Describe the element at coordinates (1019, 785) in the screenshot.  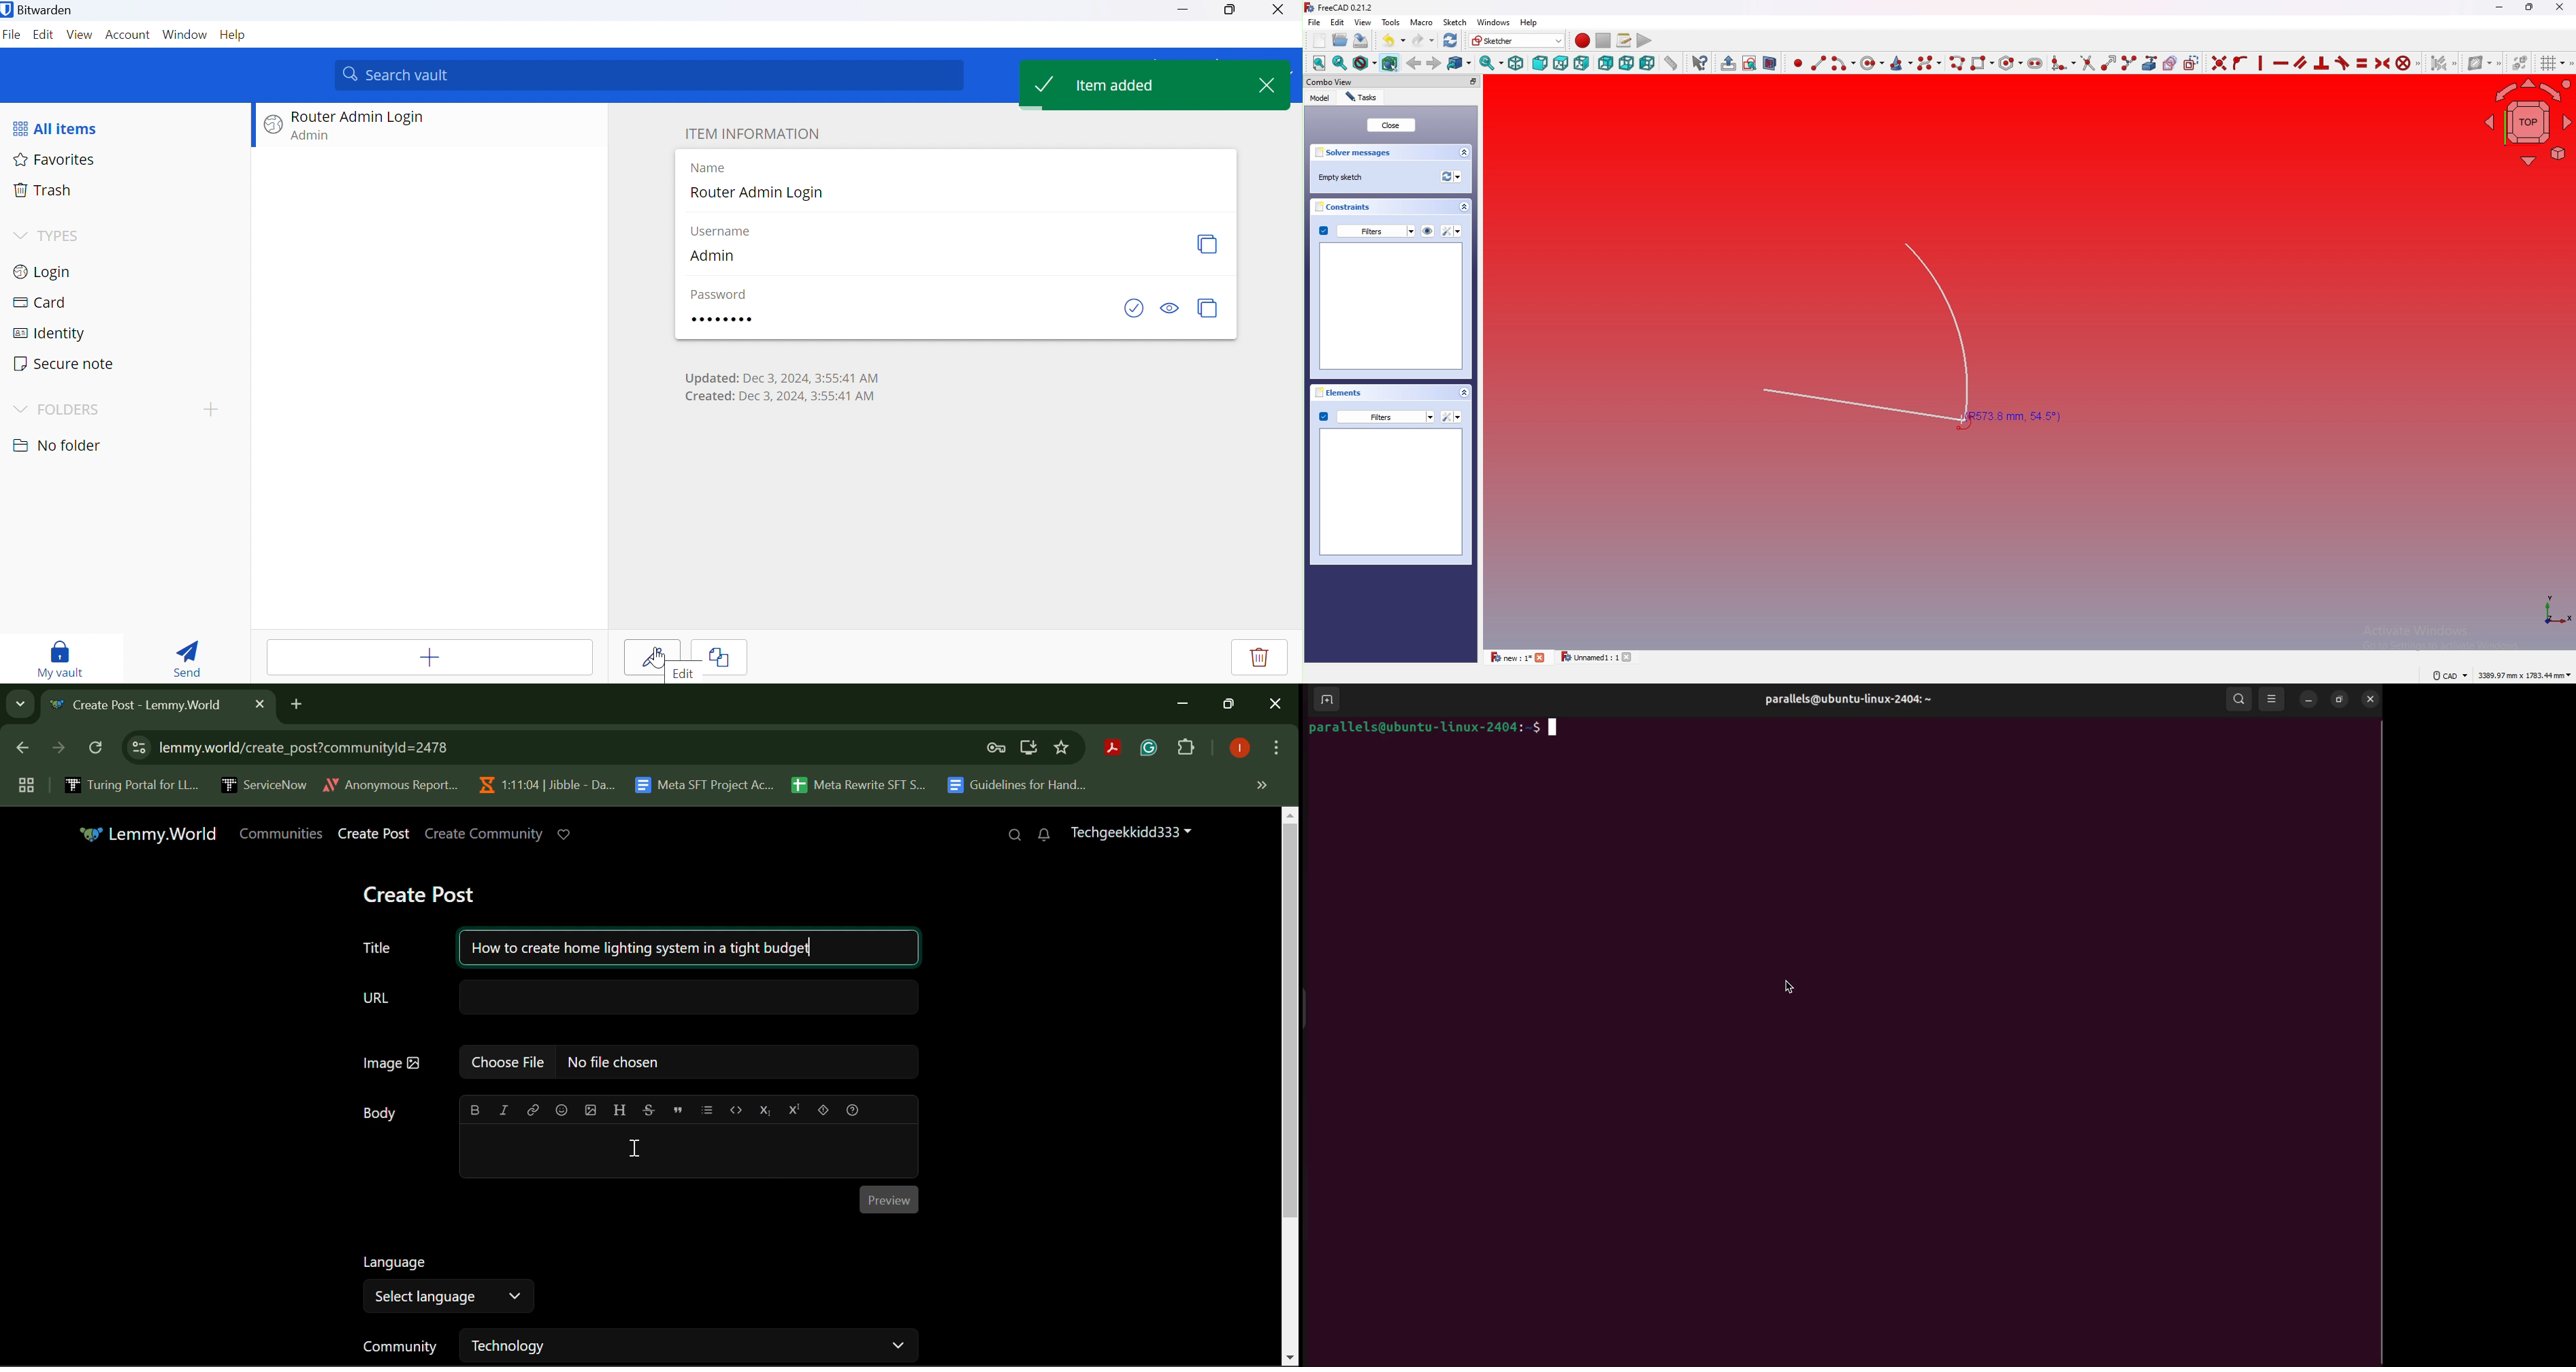
I see `Guidelines for Handling` at that location.